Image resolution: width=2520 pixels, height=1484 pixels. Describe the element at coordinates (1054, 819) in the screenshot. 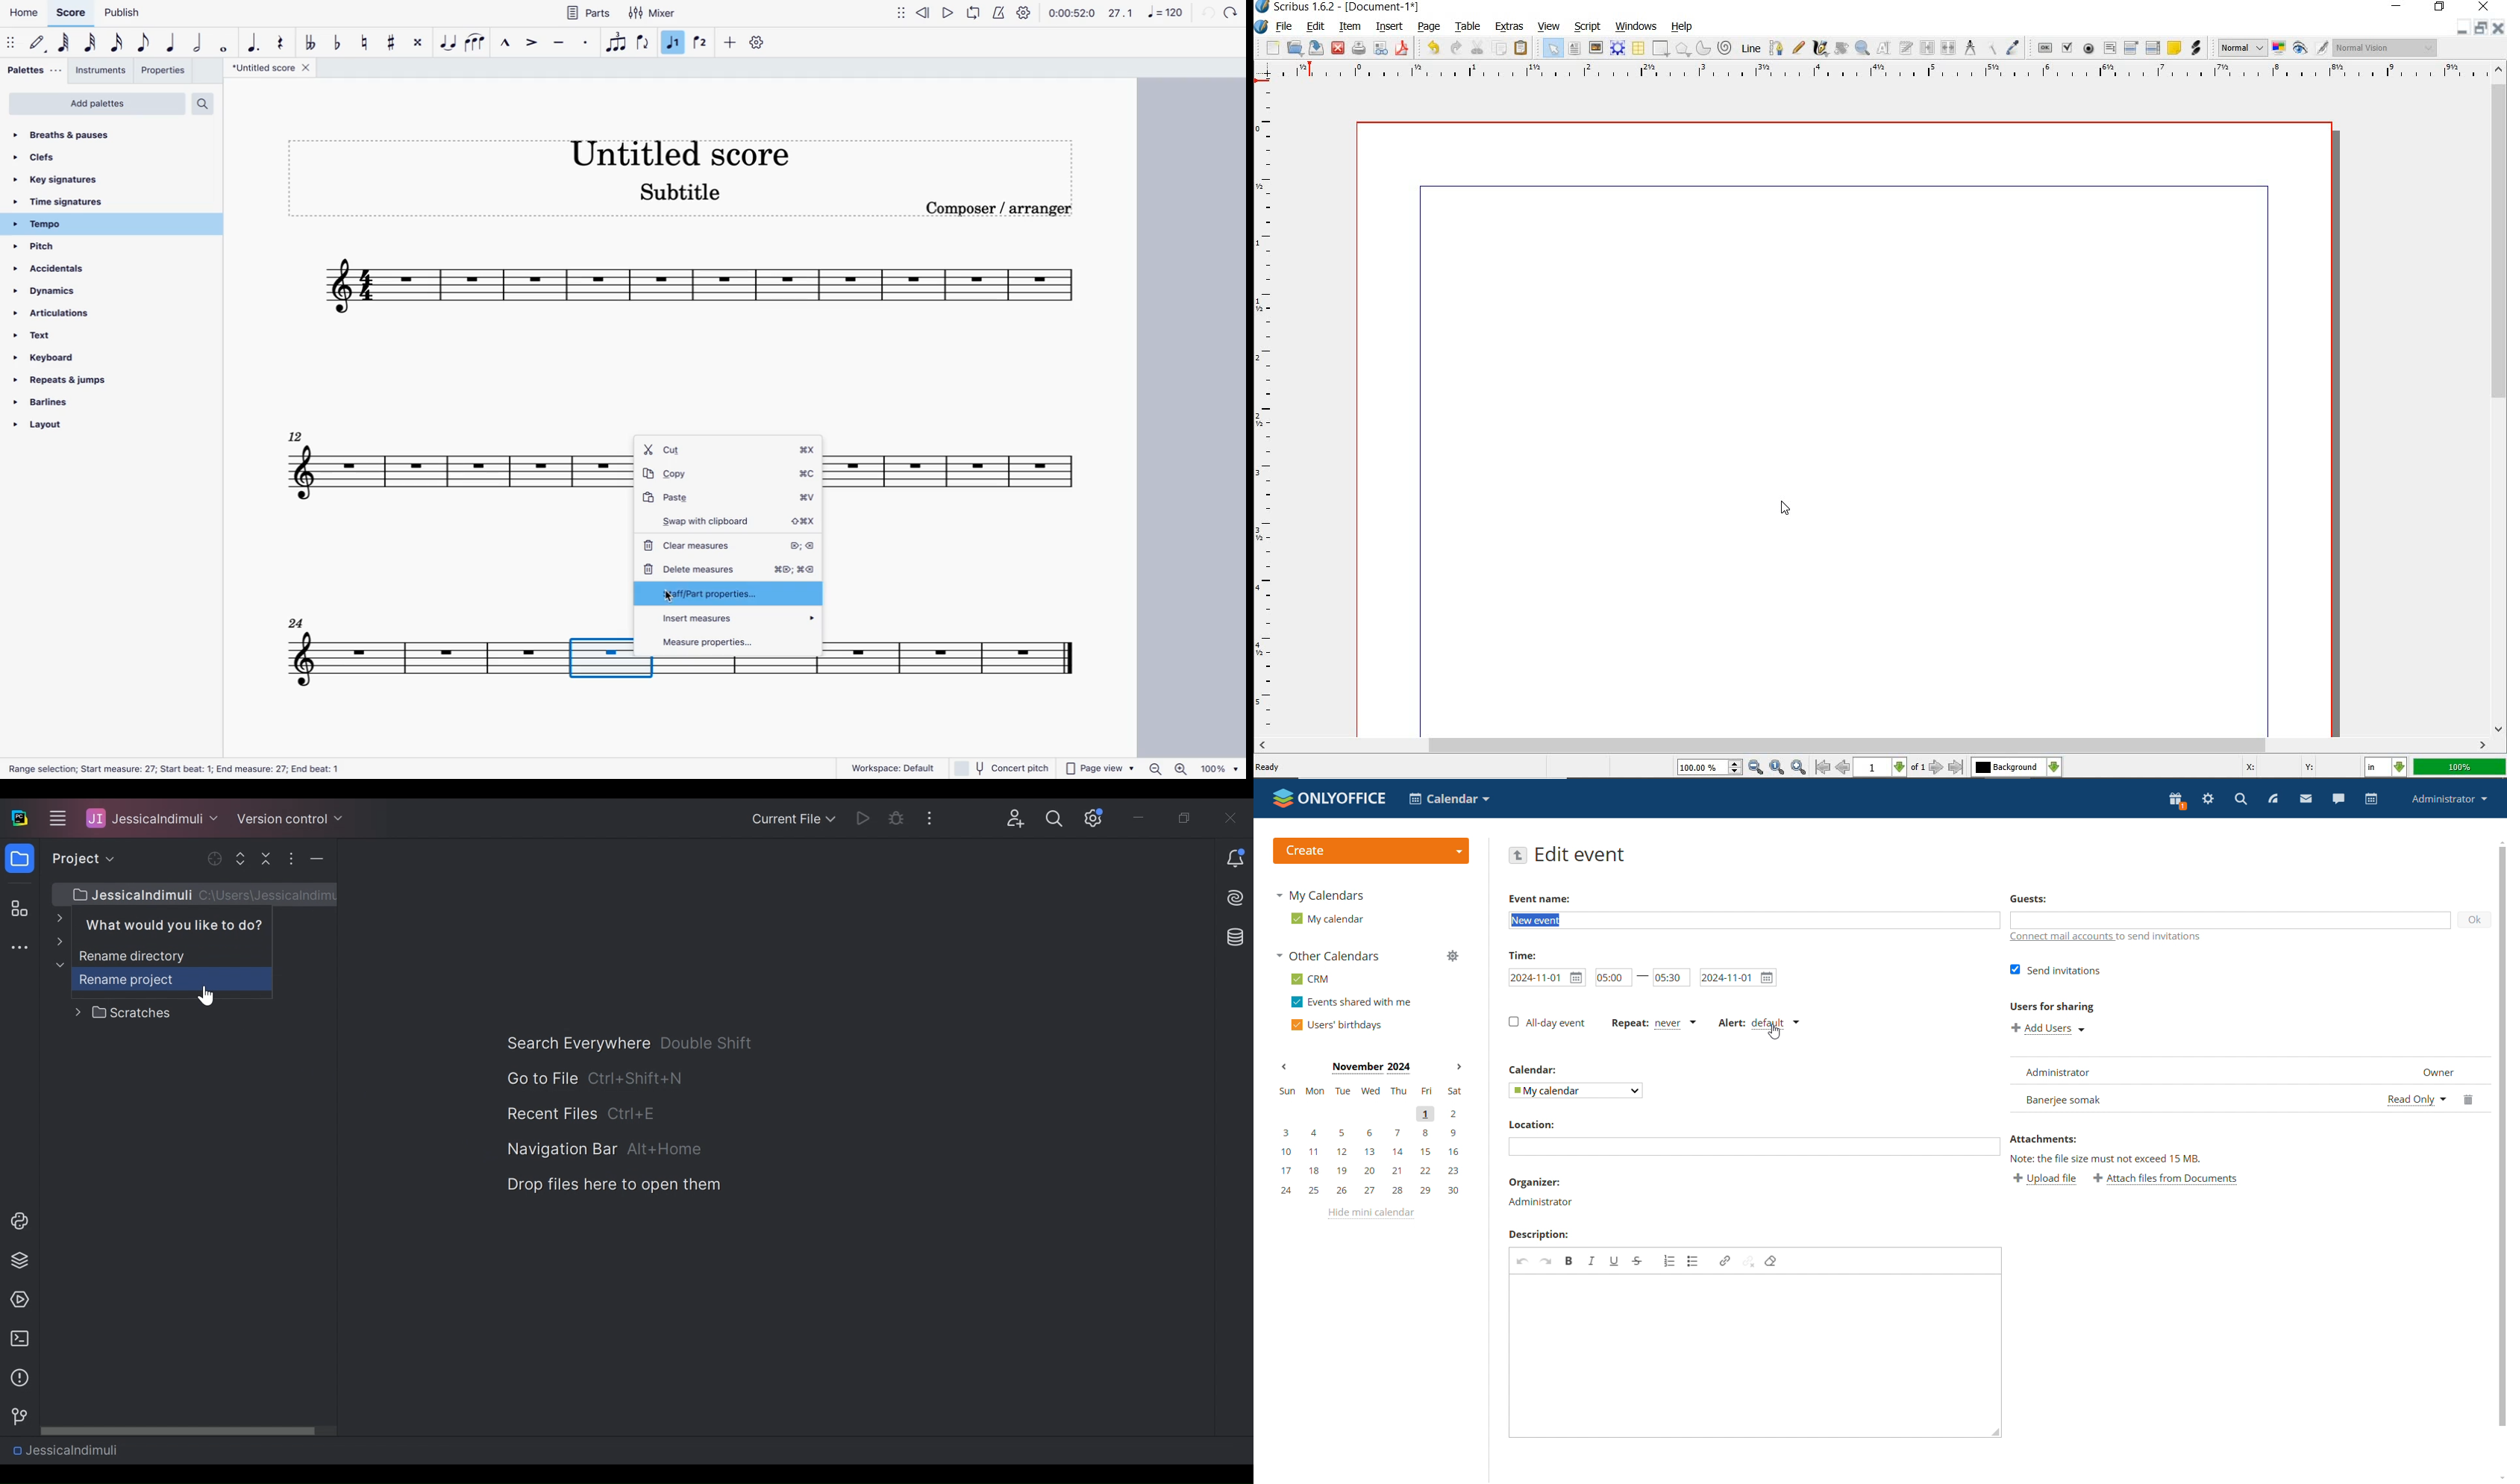

I see `Search` at that location.